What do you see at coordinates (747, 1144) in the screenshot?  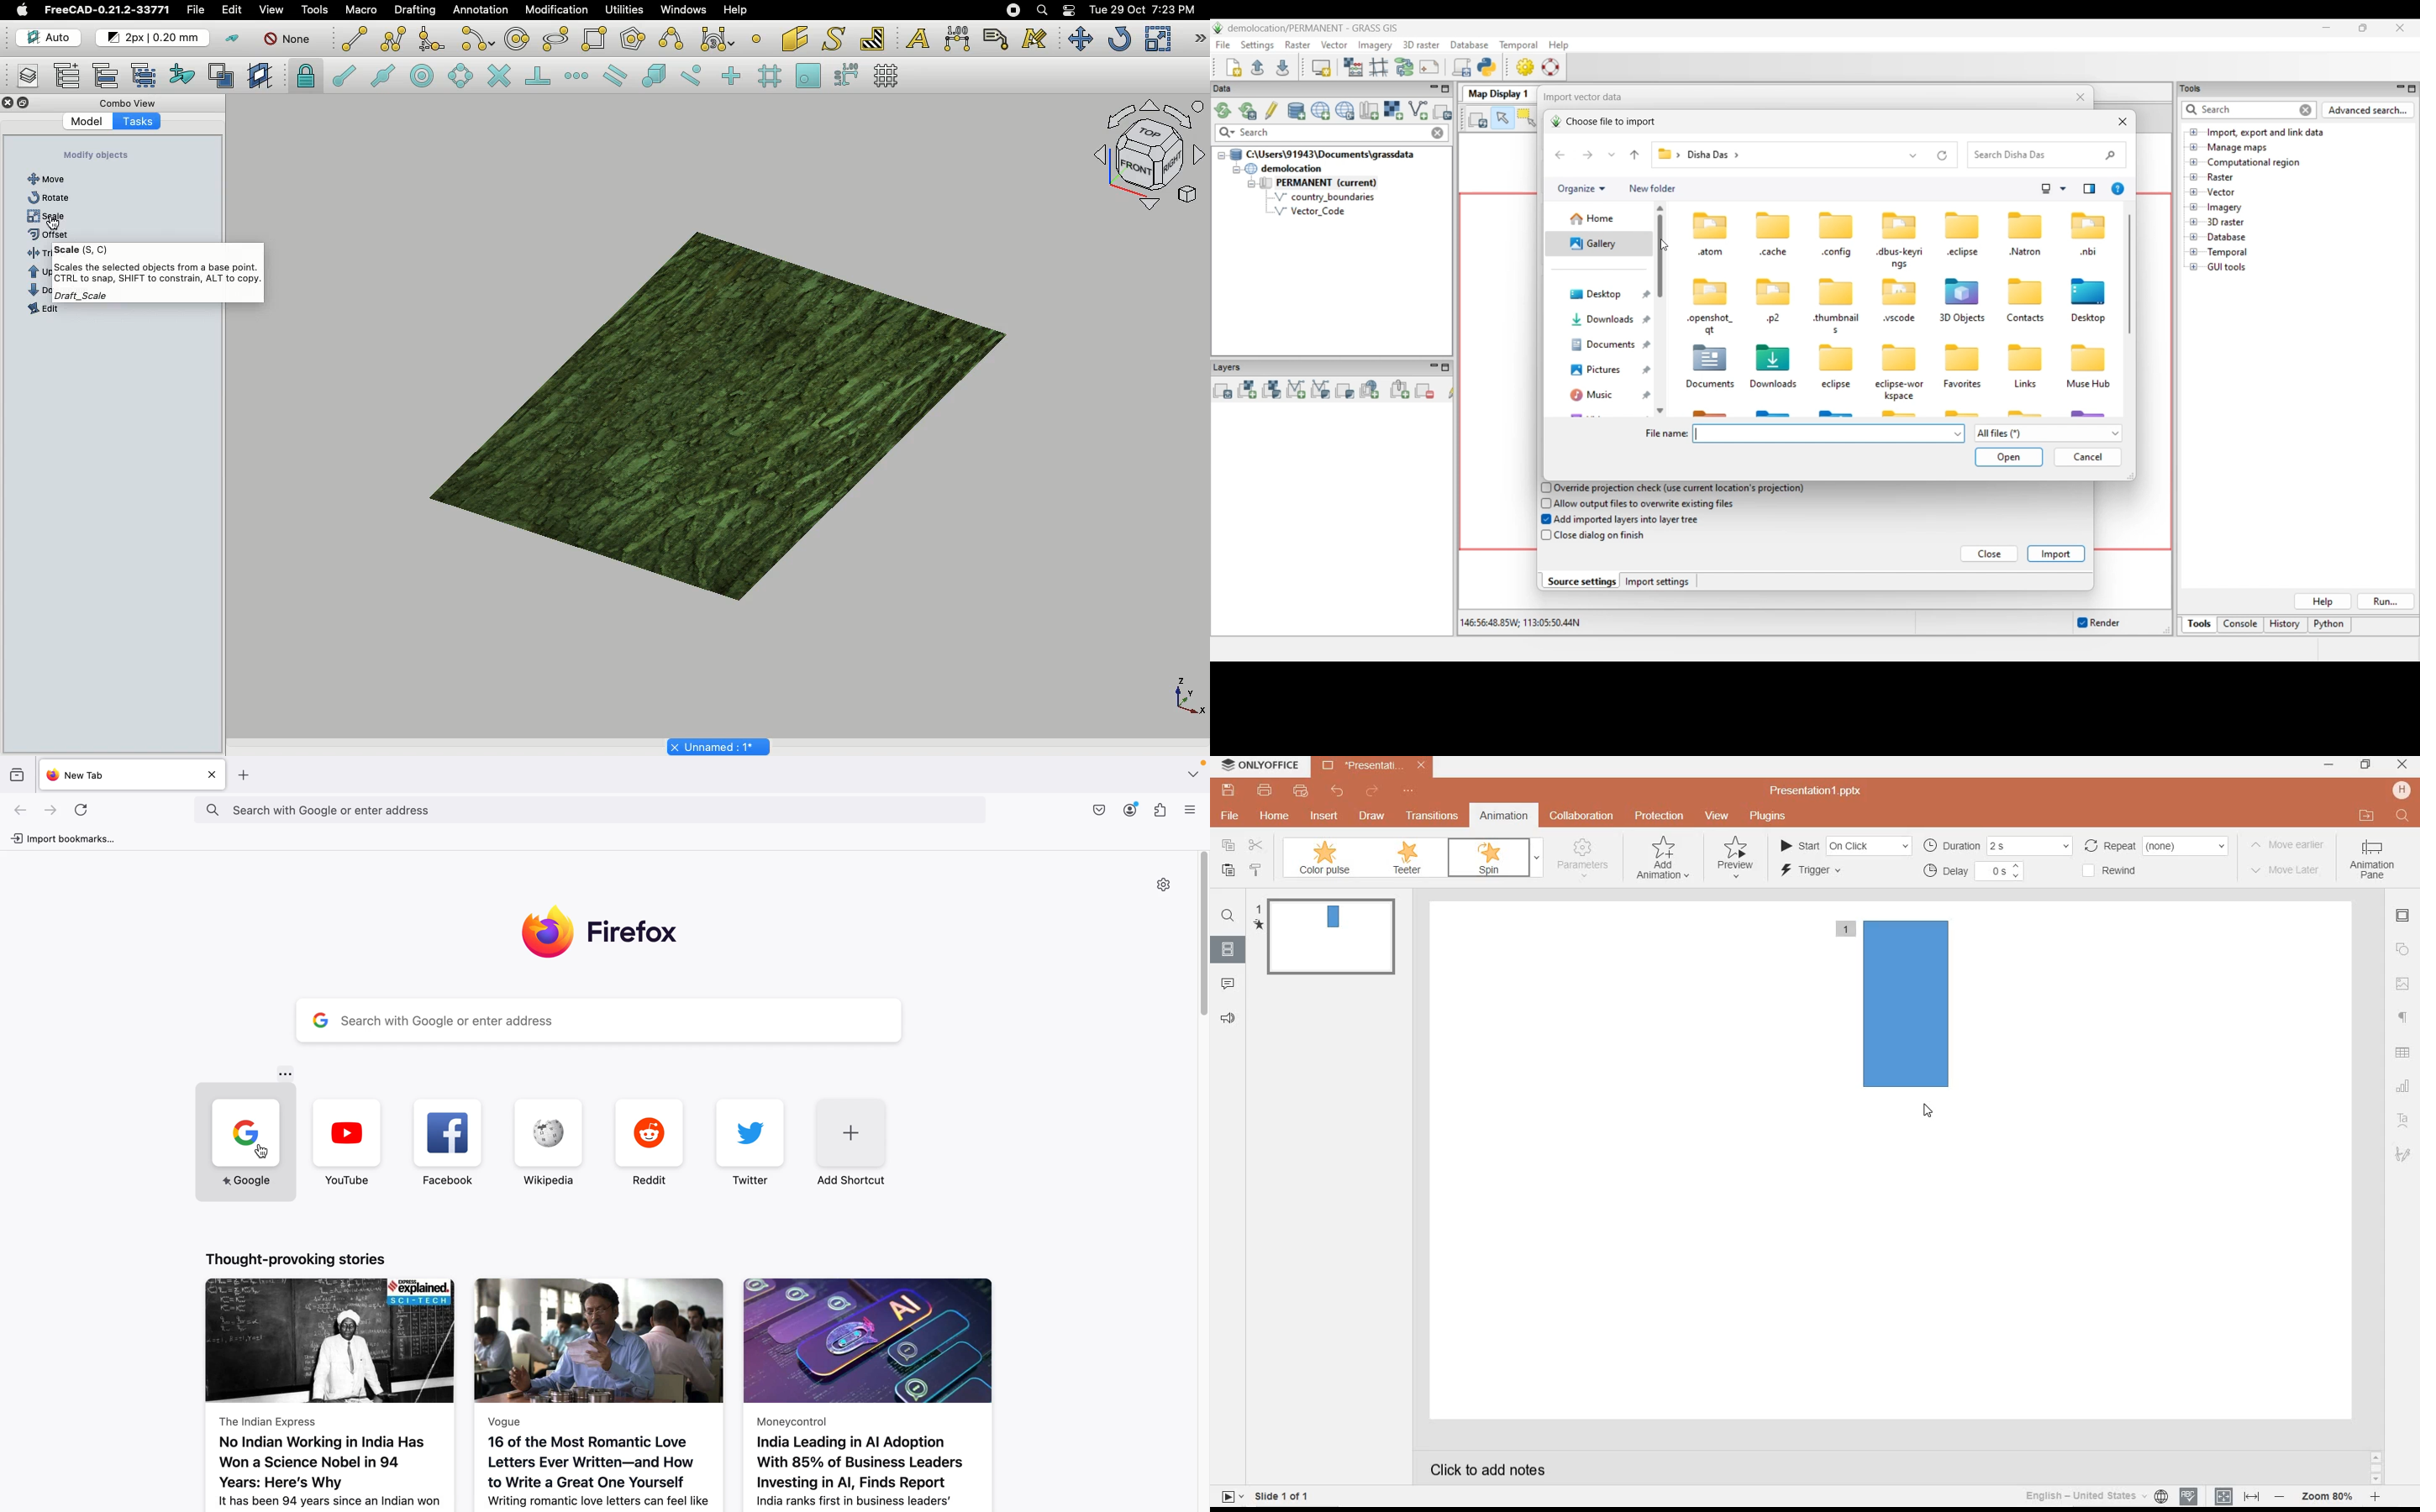 I see `twitter` at bounding box center [747, 1144].